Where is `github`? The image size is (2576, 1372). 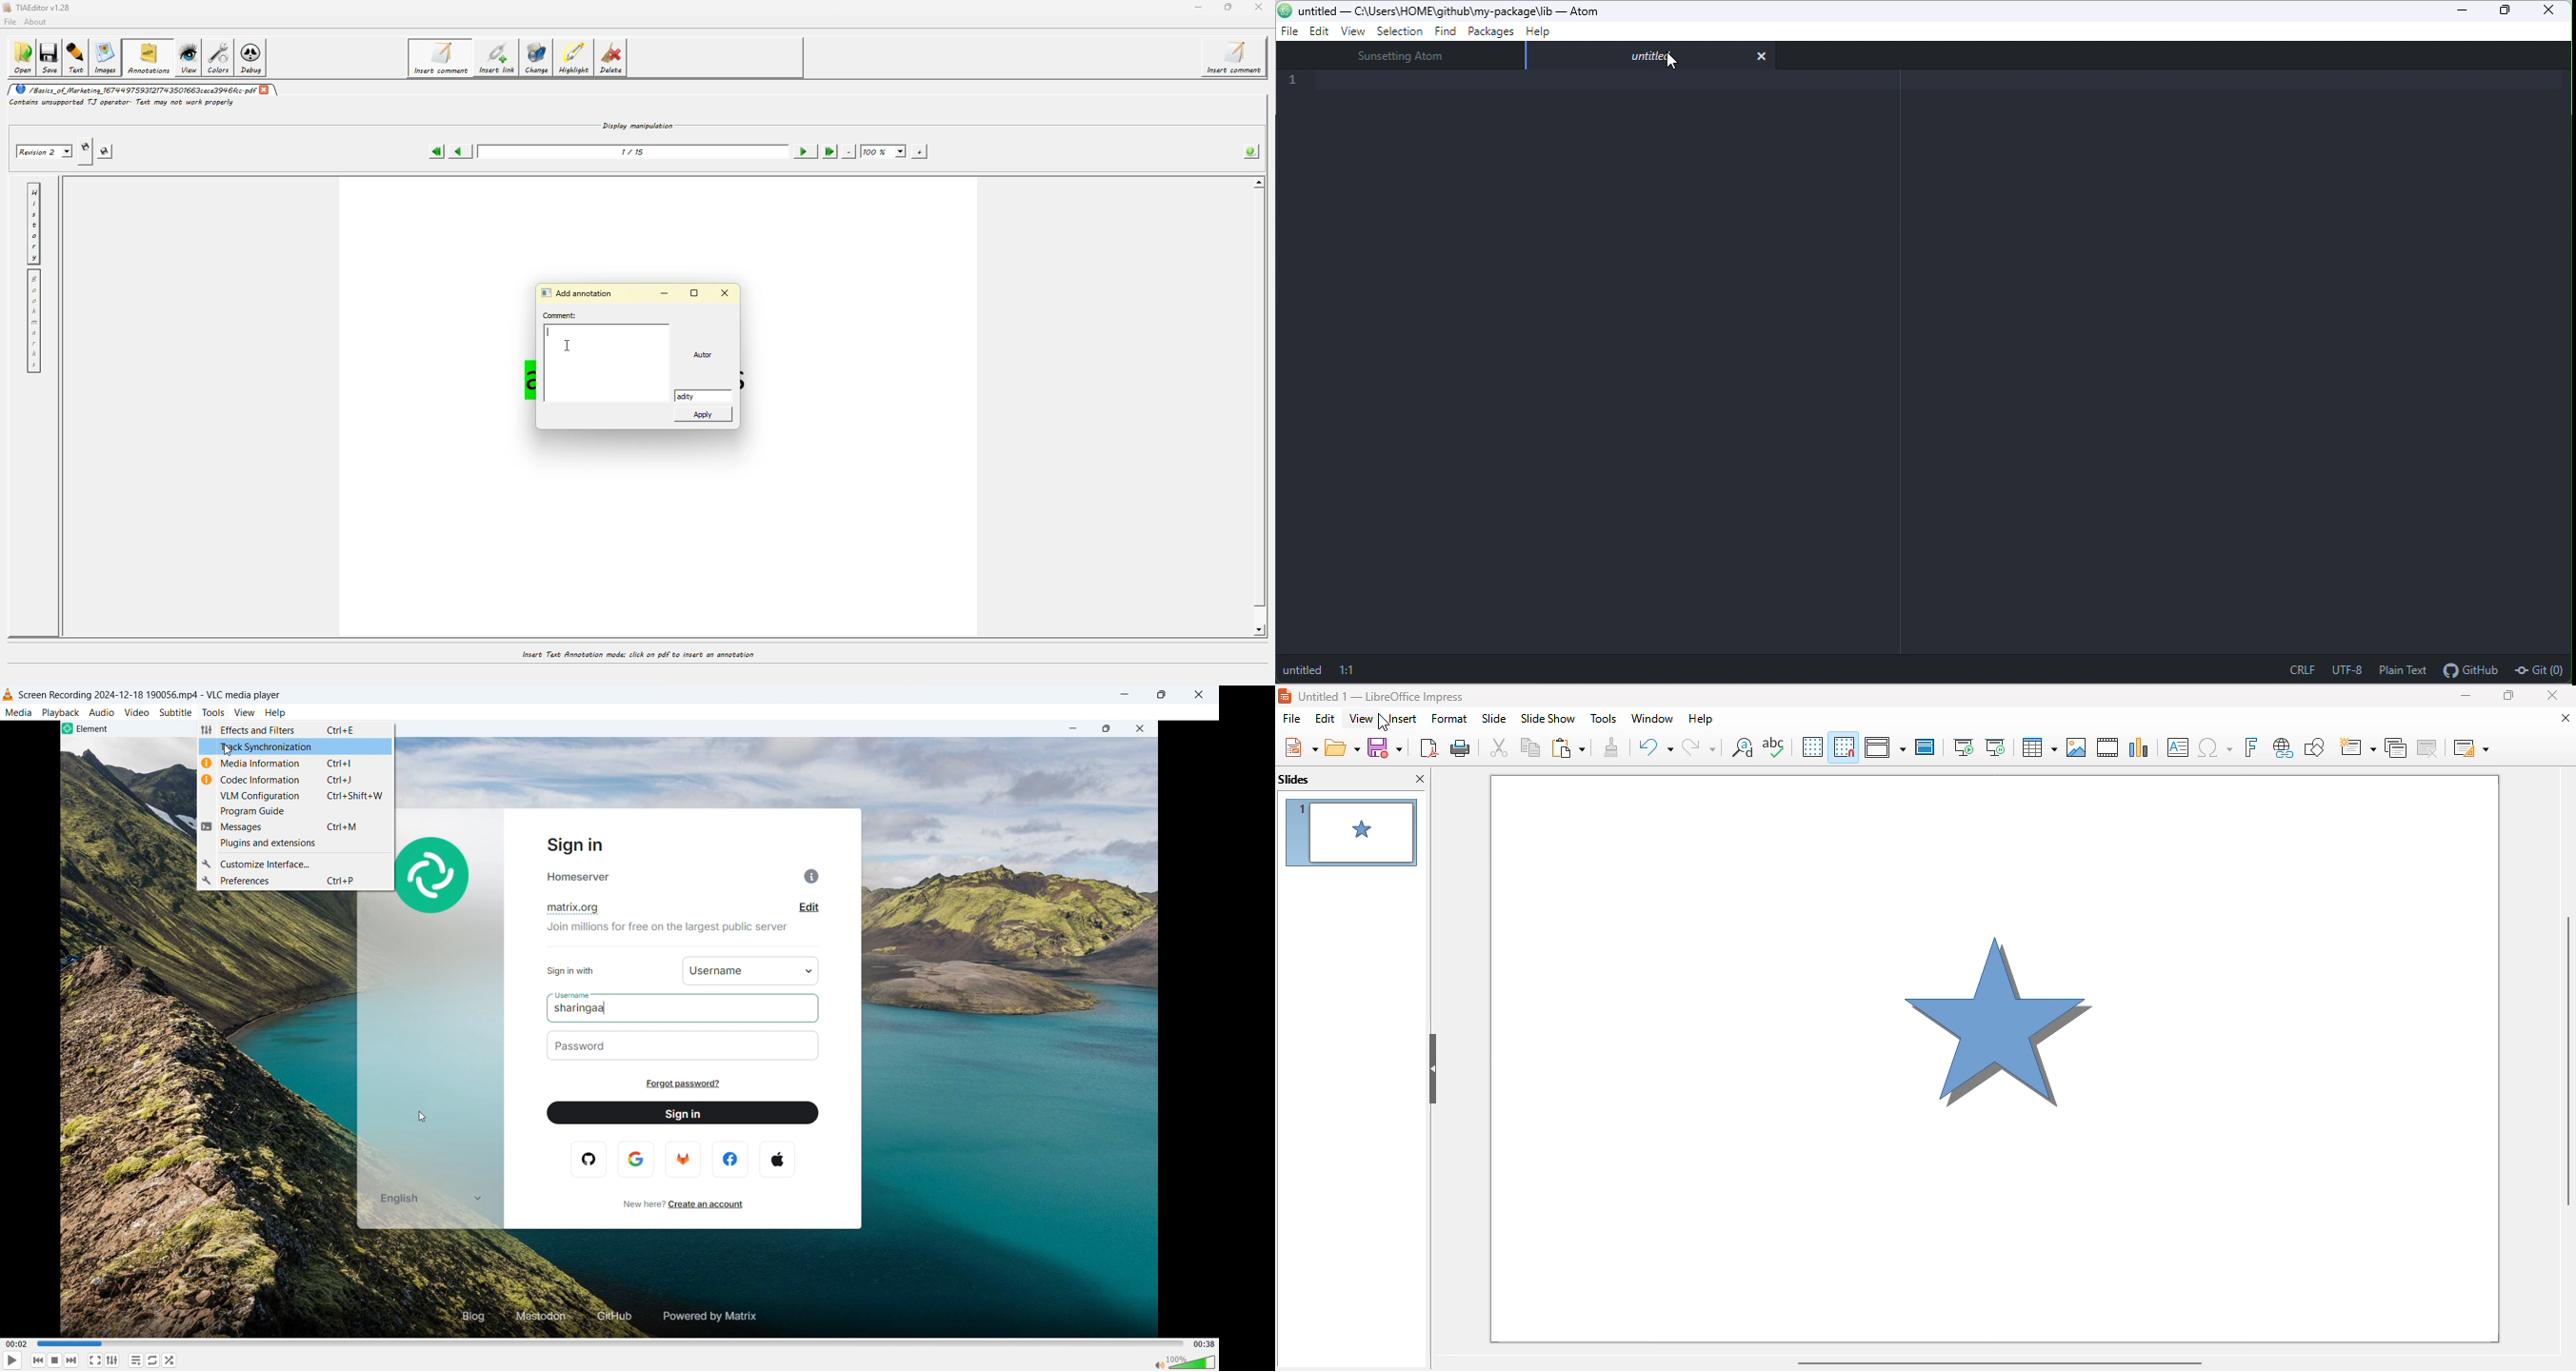
github is located at coordinates (608, 1315).